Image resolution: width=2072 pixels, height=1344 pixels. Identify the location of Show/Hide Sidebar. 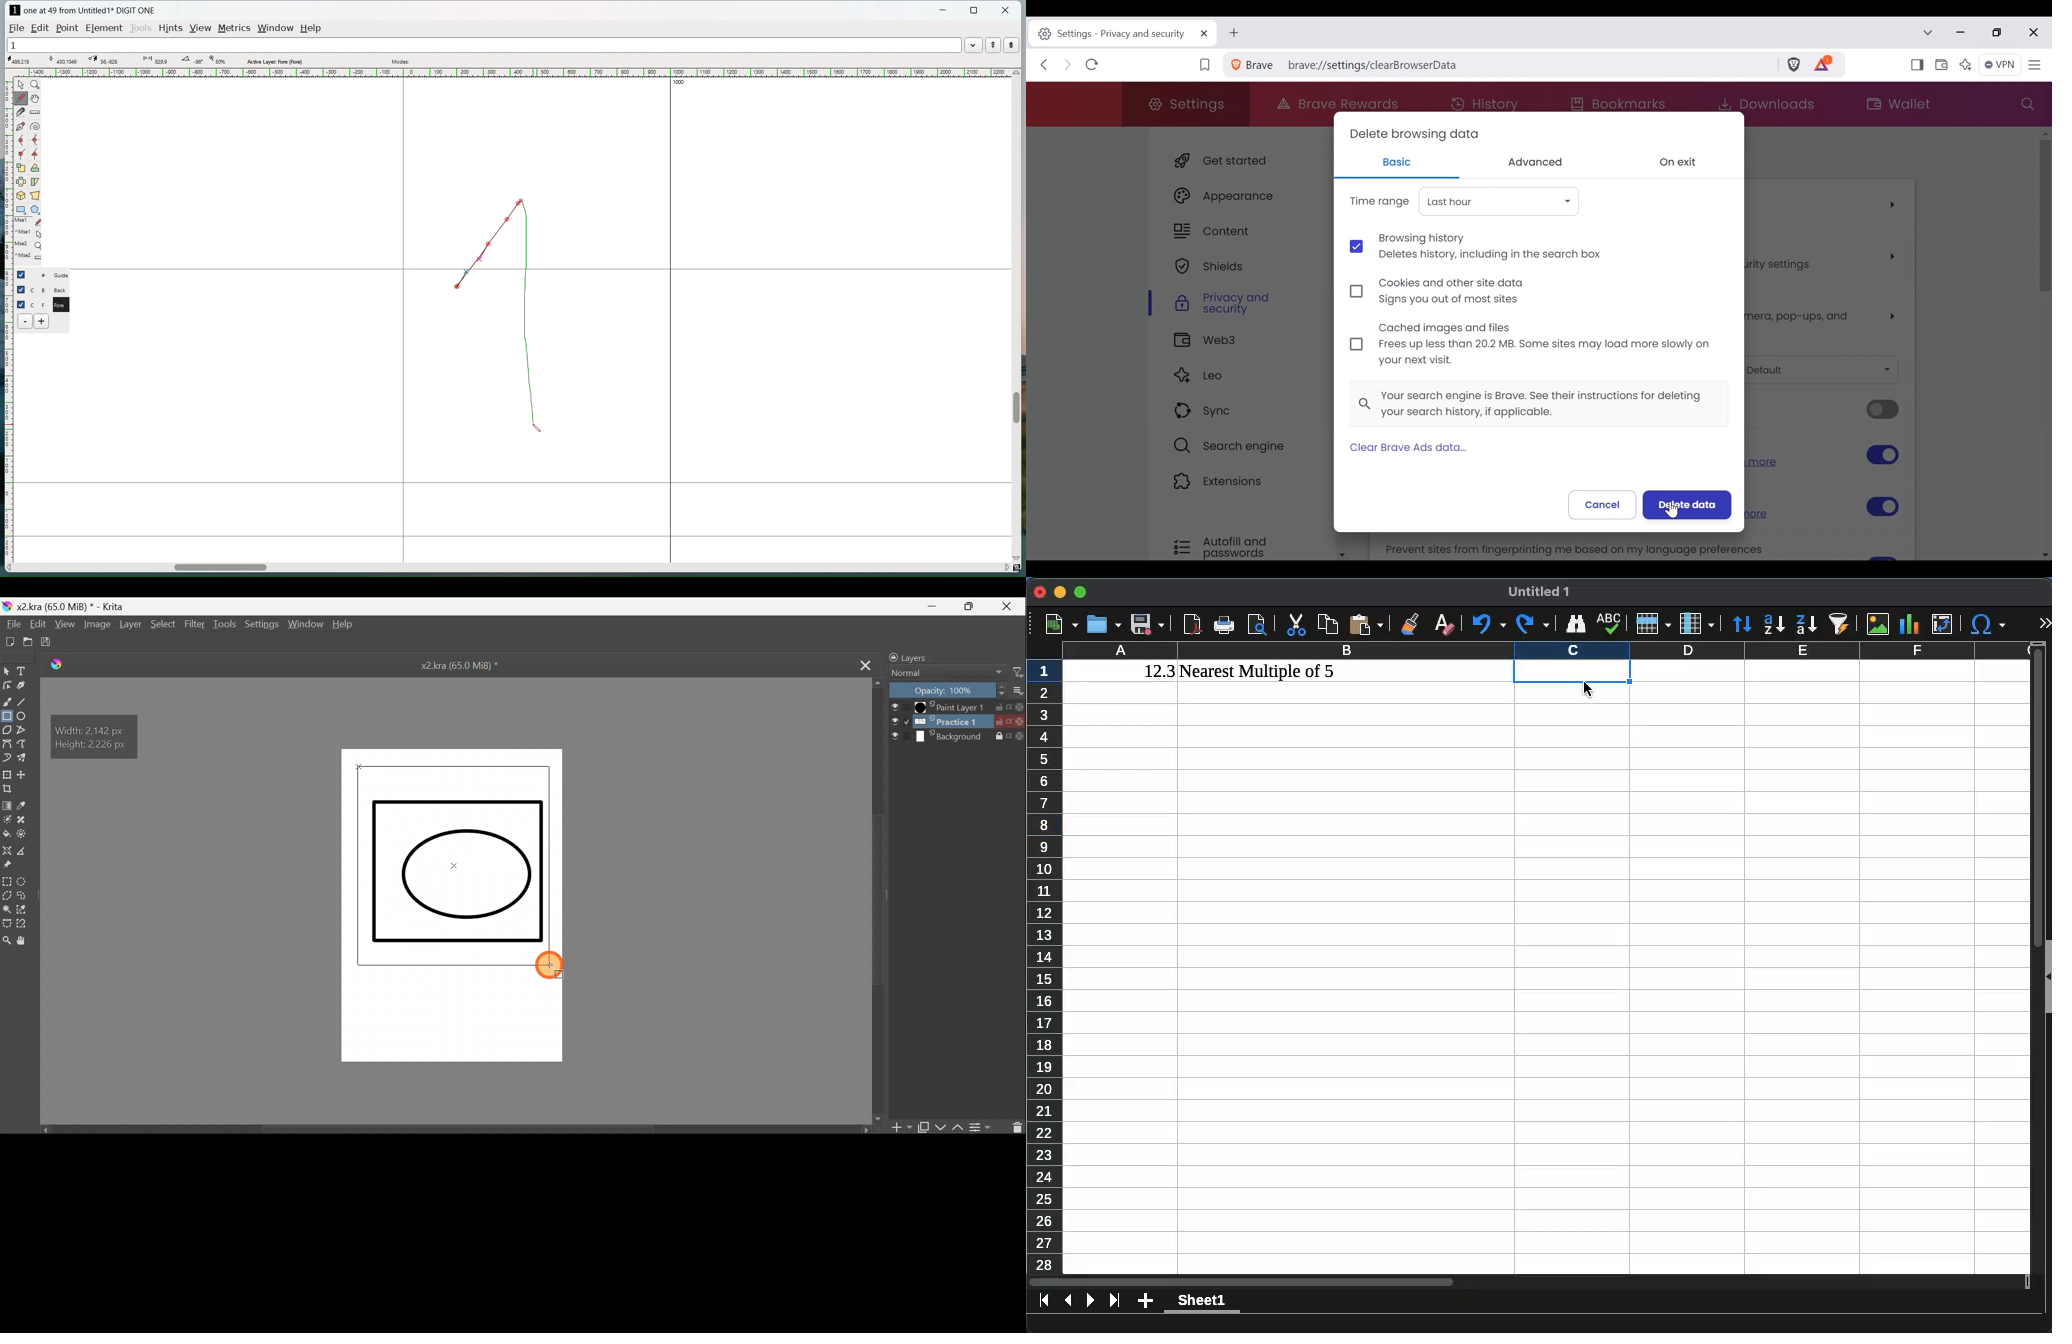
(1916, 66).